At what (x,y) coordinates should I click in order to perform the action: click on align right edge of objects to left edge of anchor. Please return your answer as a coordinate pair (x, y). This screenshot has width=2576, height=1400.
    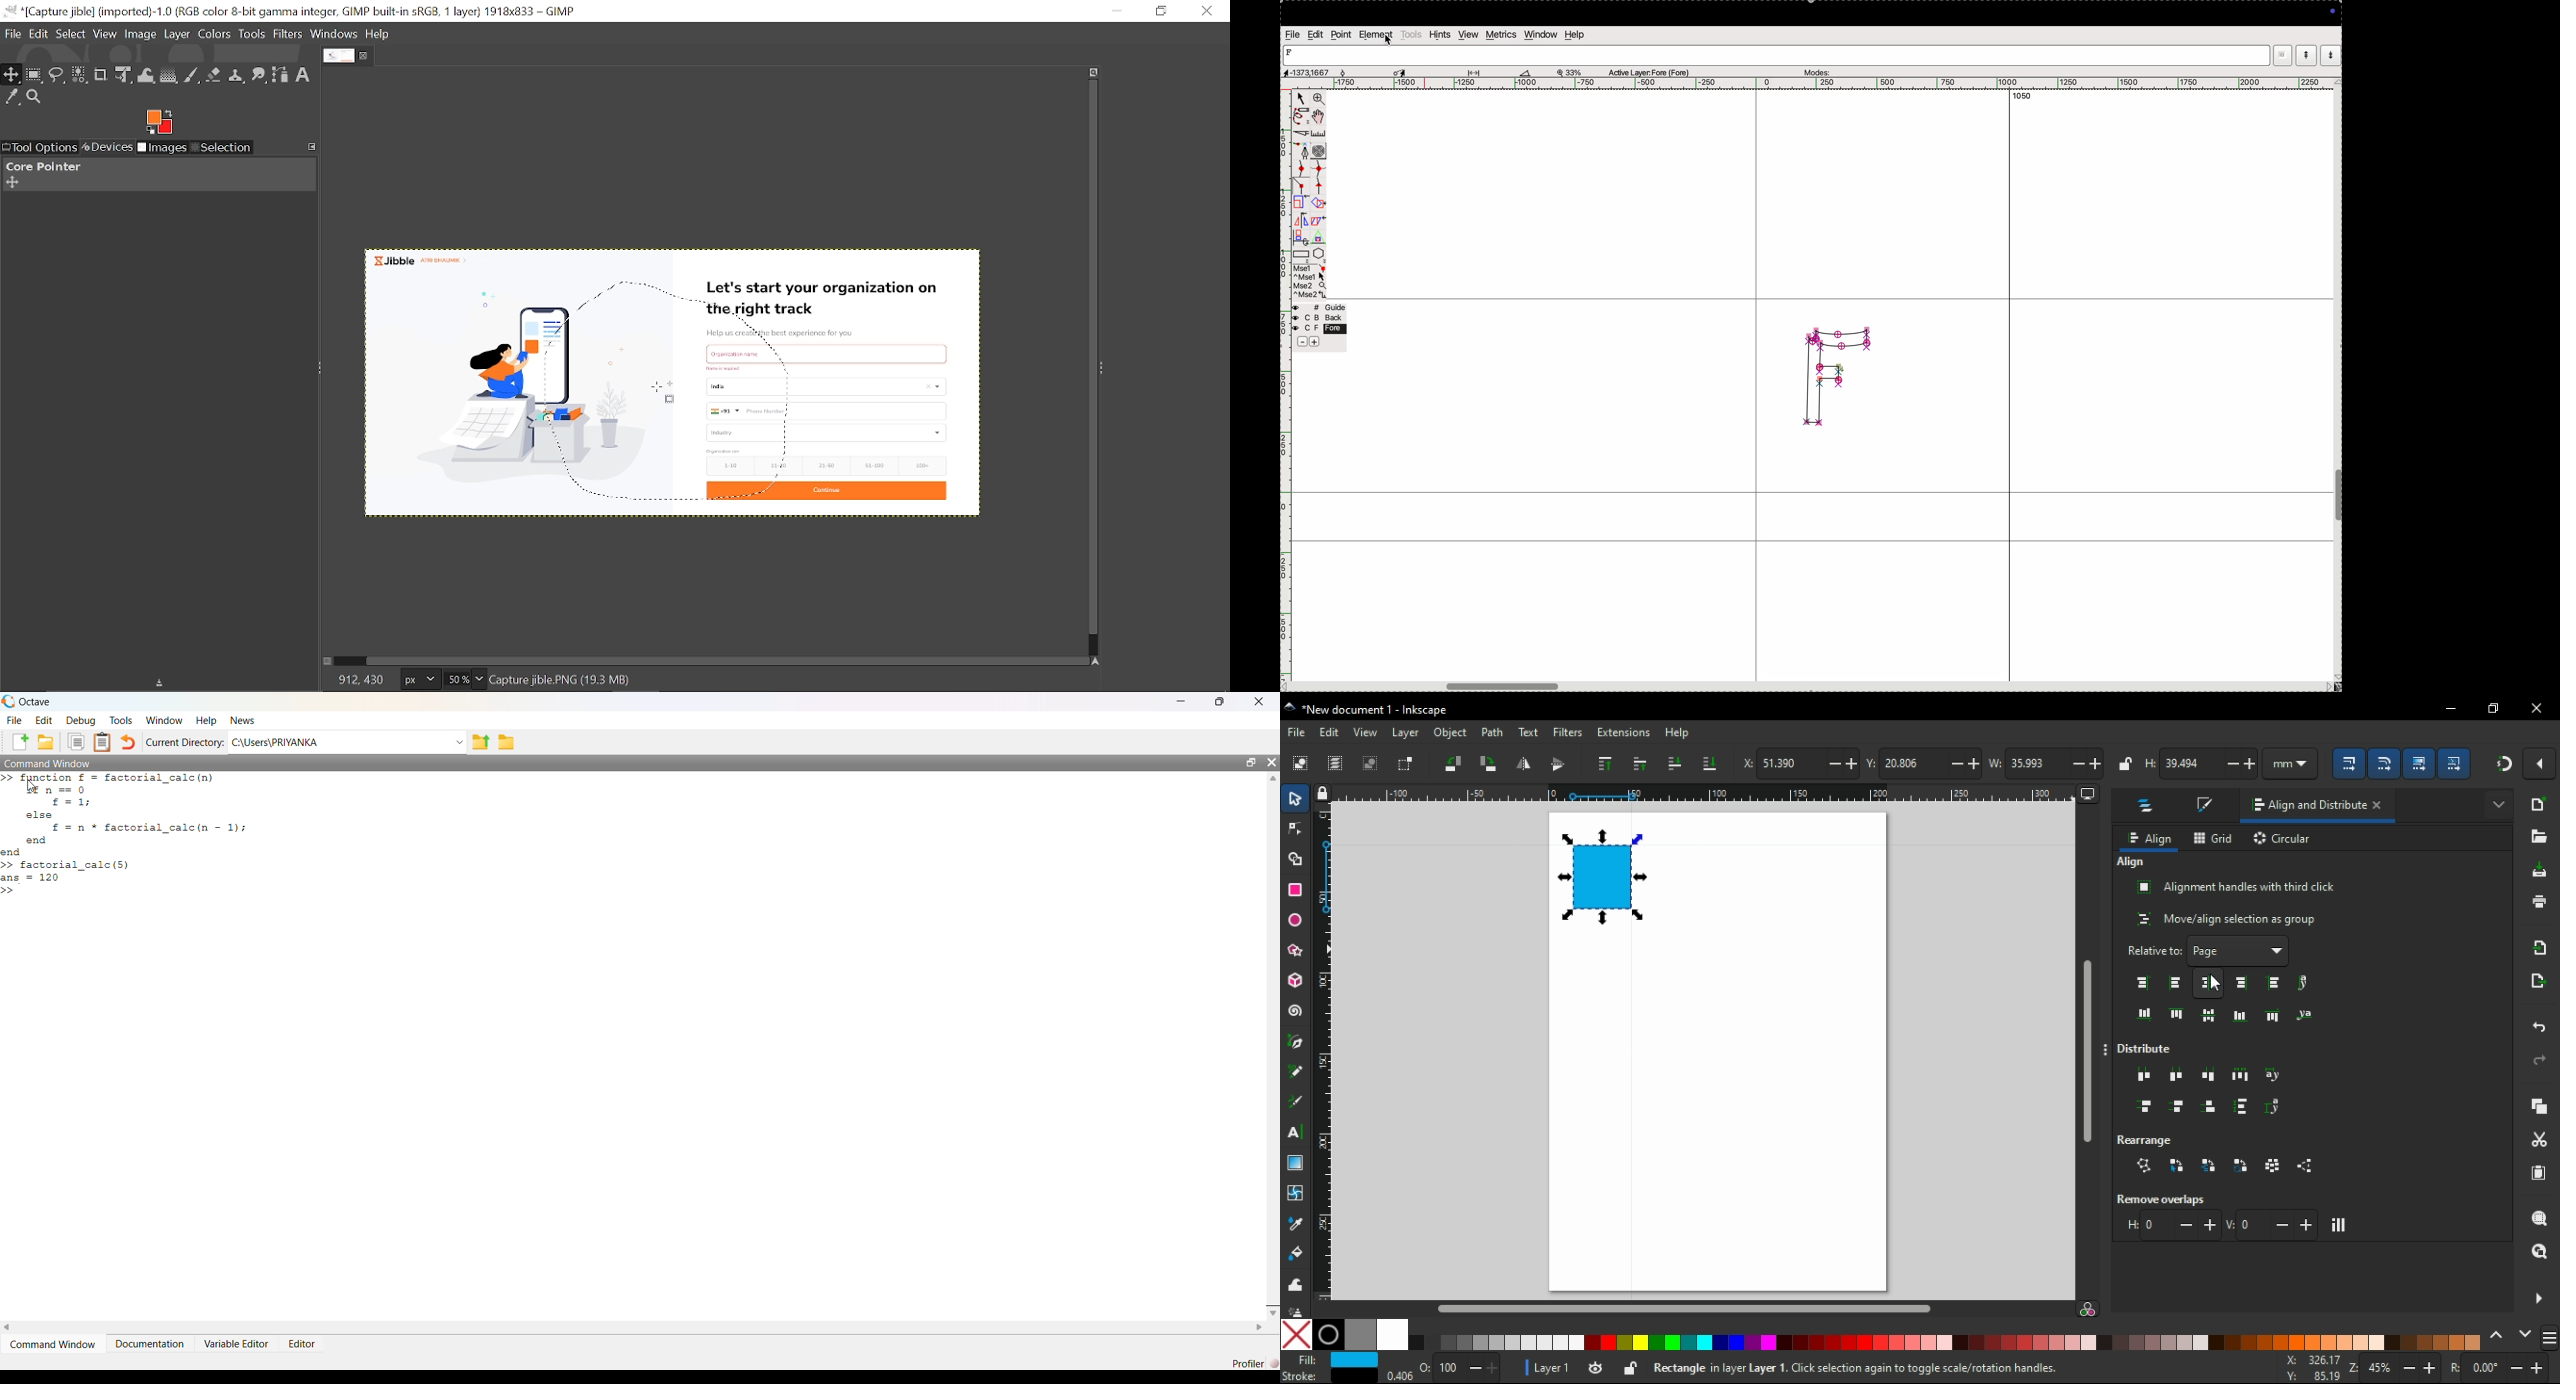
    Looking at the image, I should click on (2144, 983).